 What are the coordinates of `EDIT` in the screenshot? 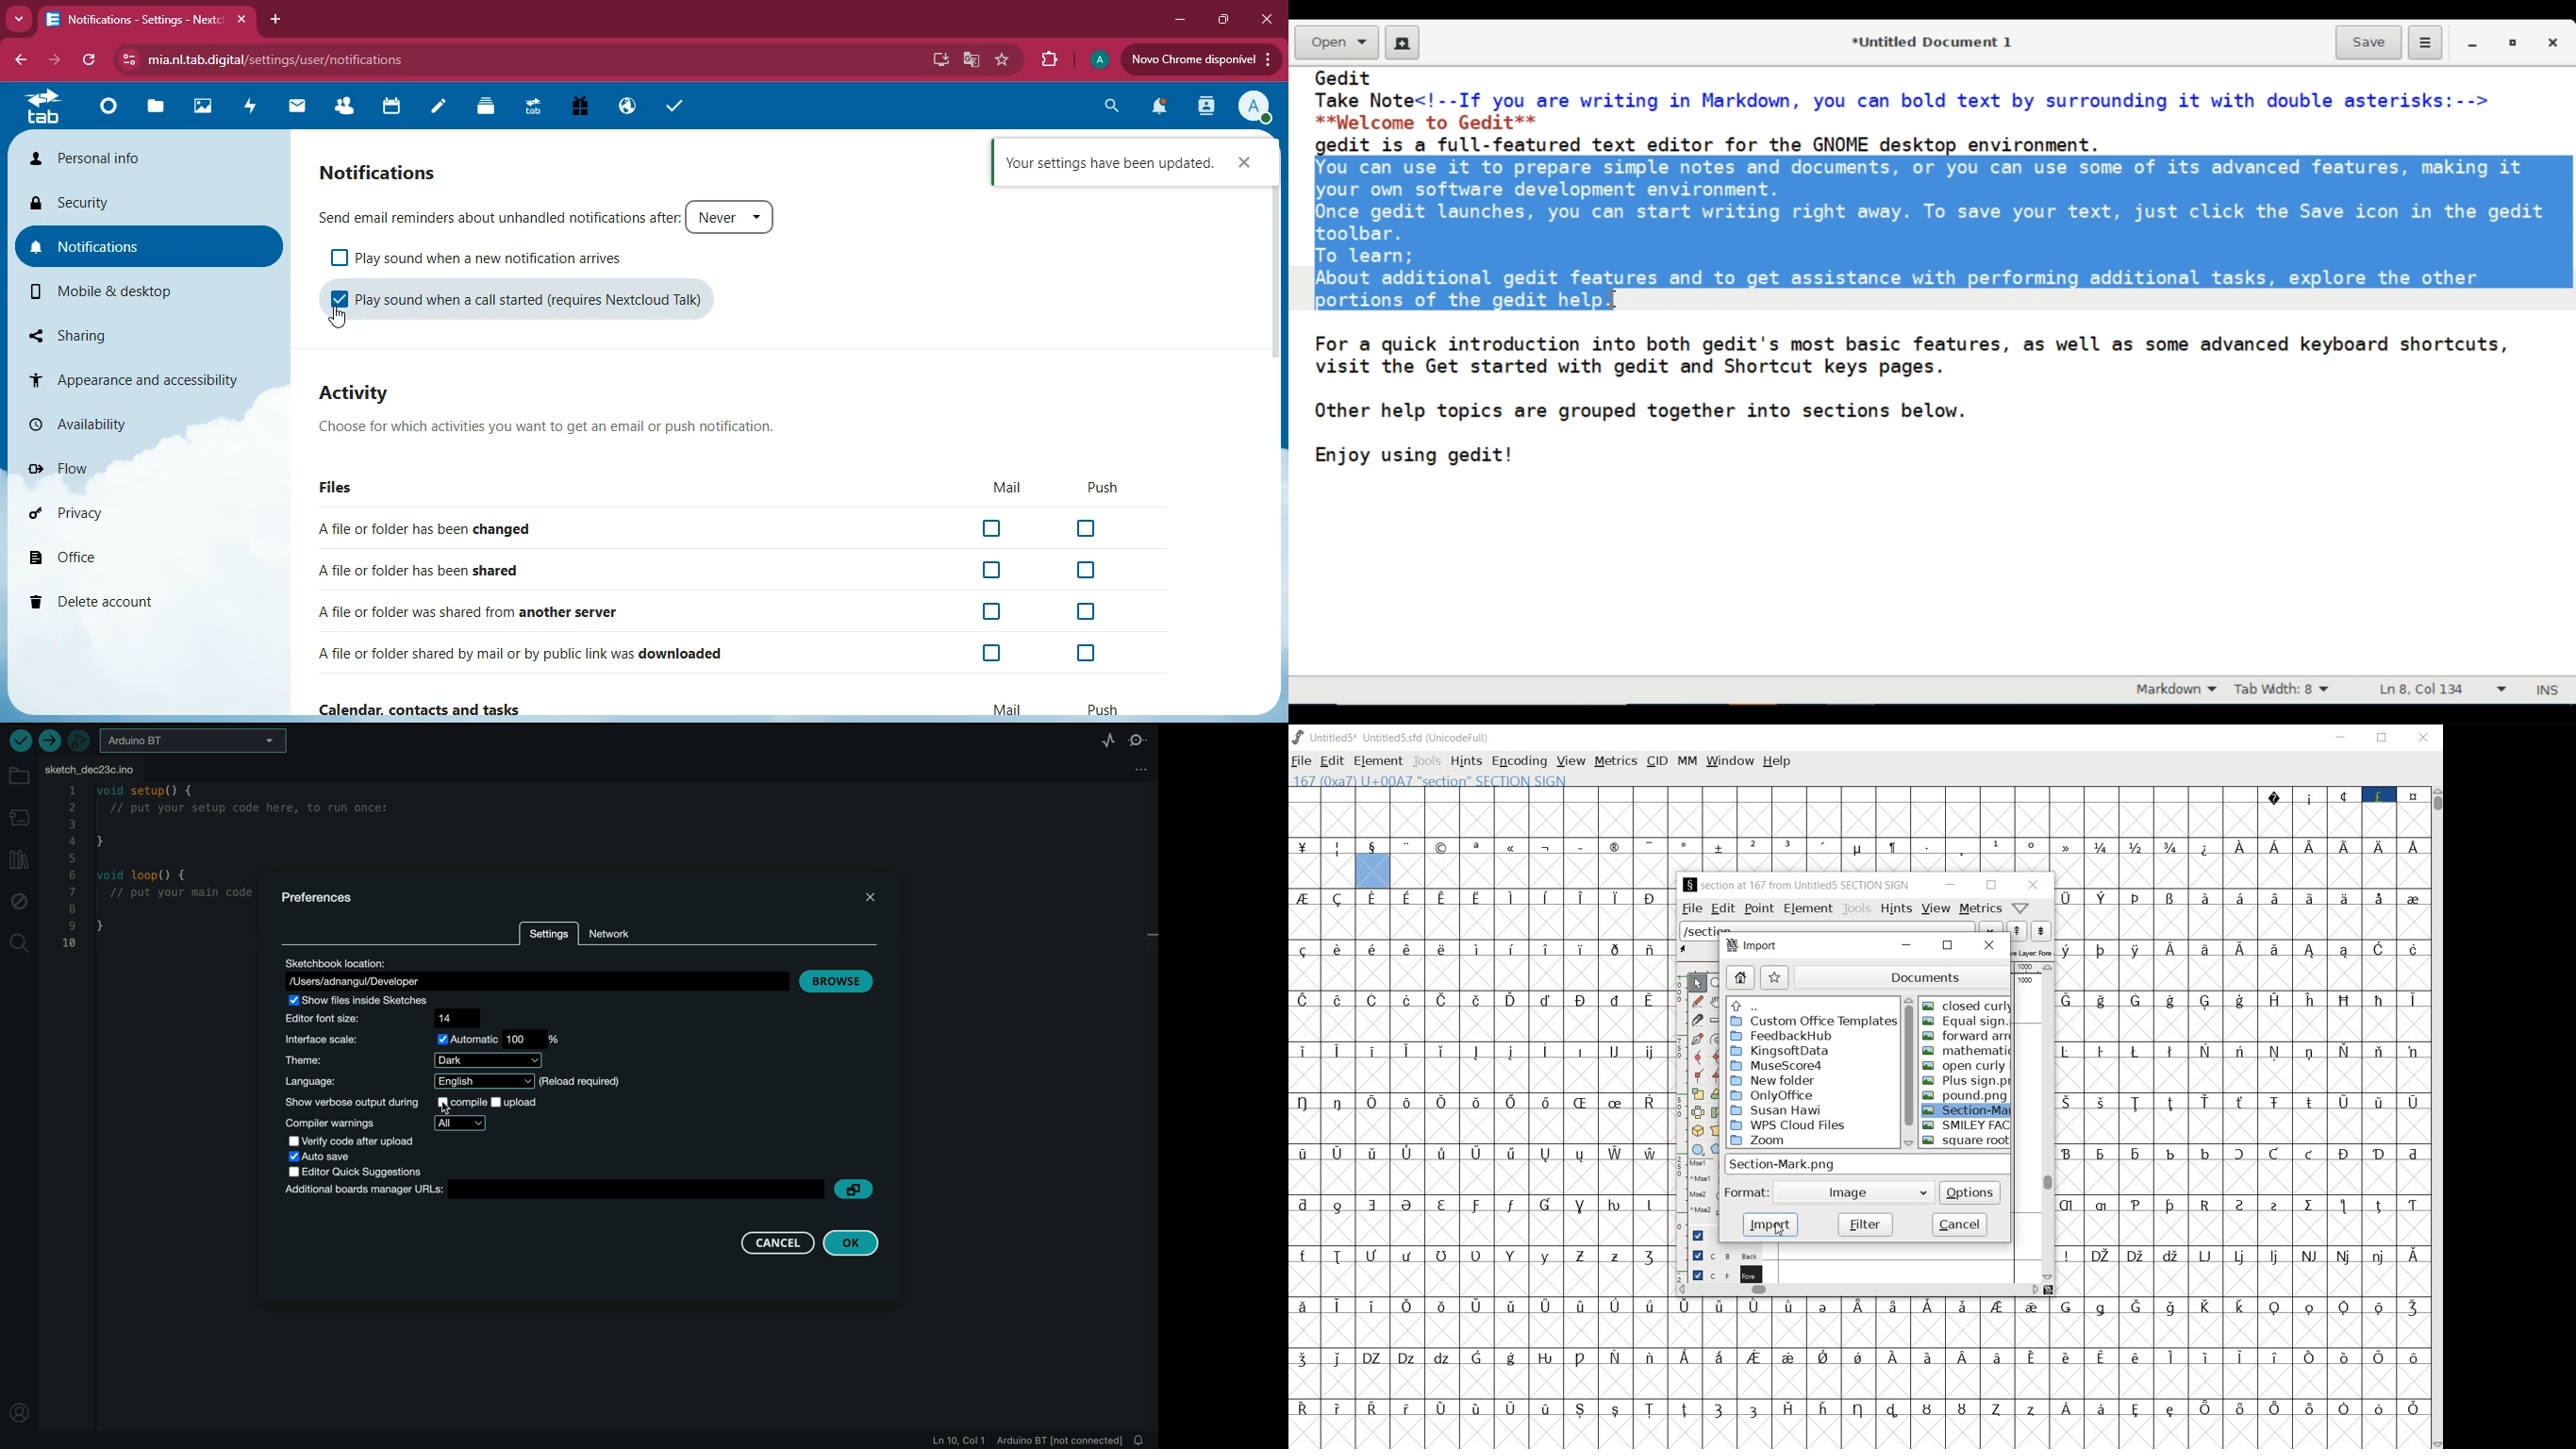 It's located at (1332, 762).